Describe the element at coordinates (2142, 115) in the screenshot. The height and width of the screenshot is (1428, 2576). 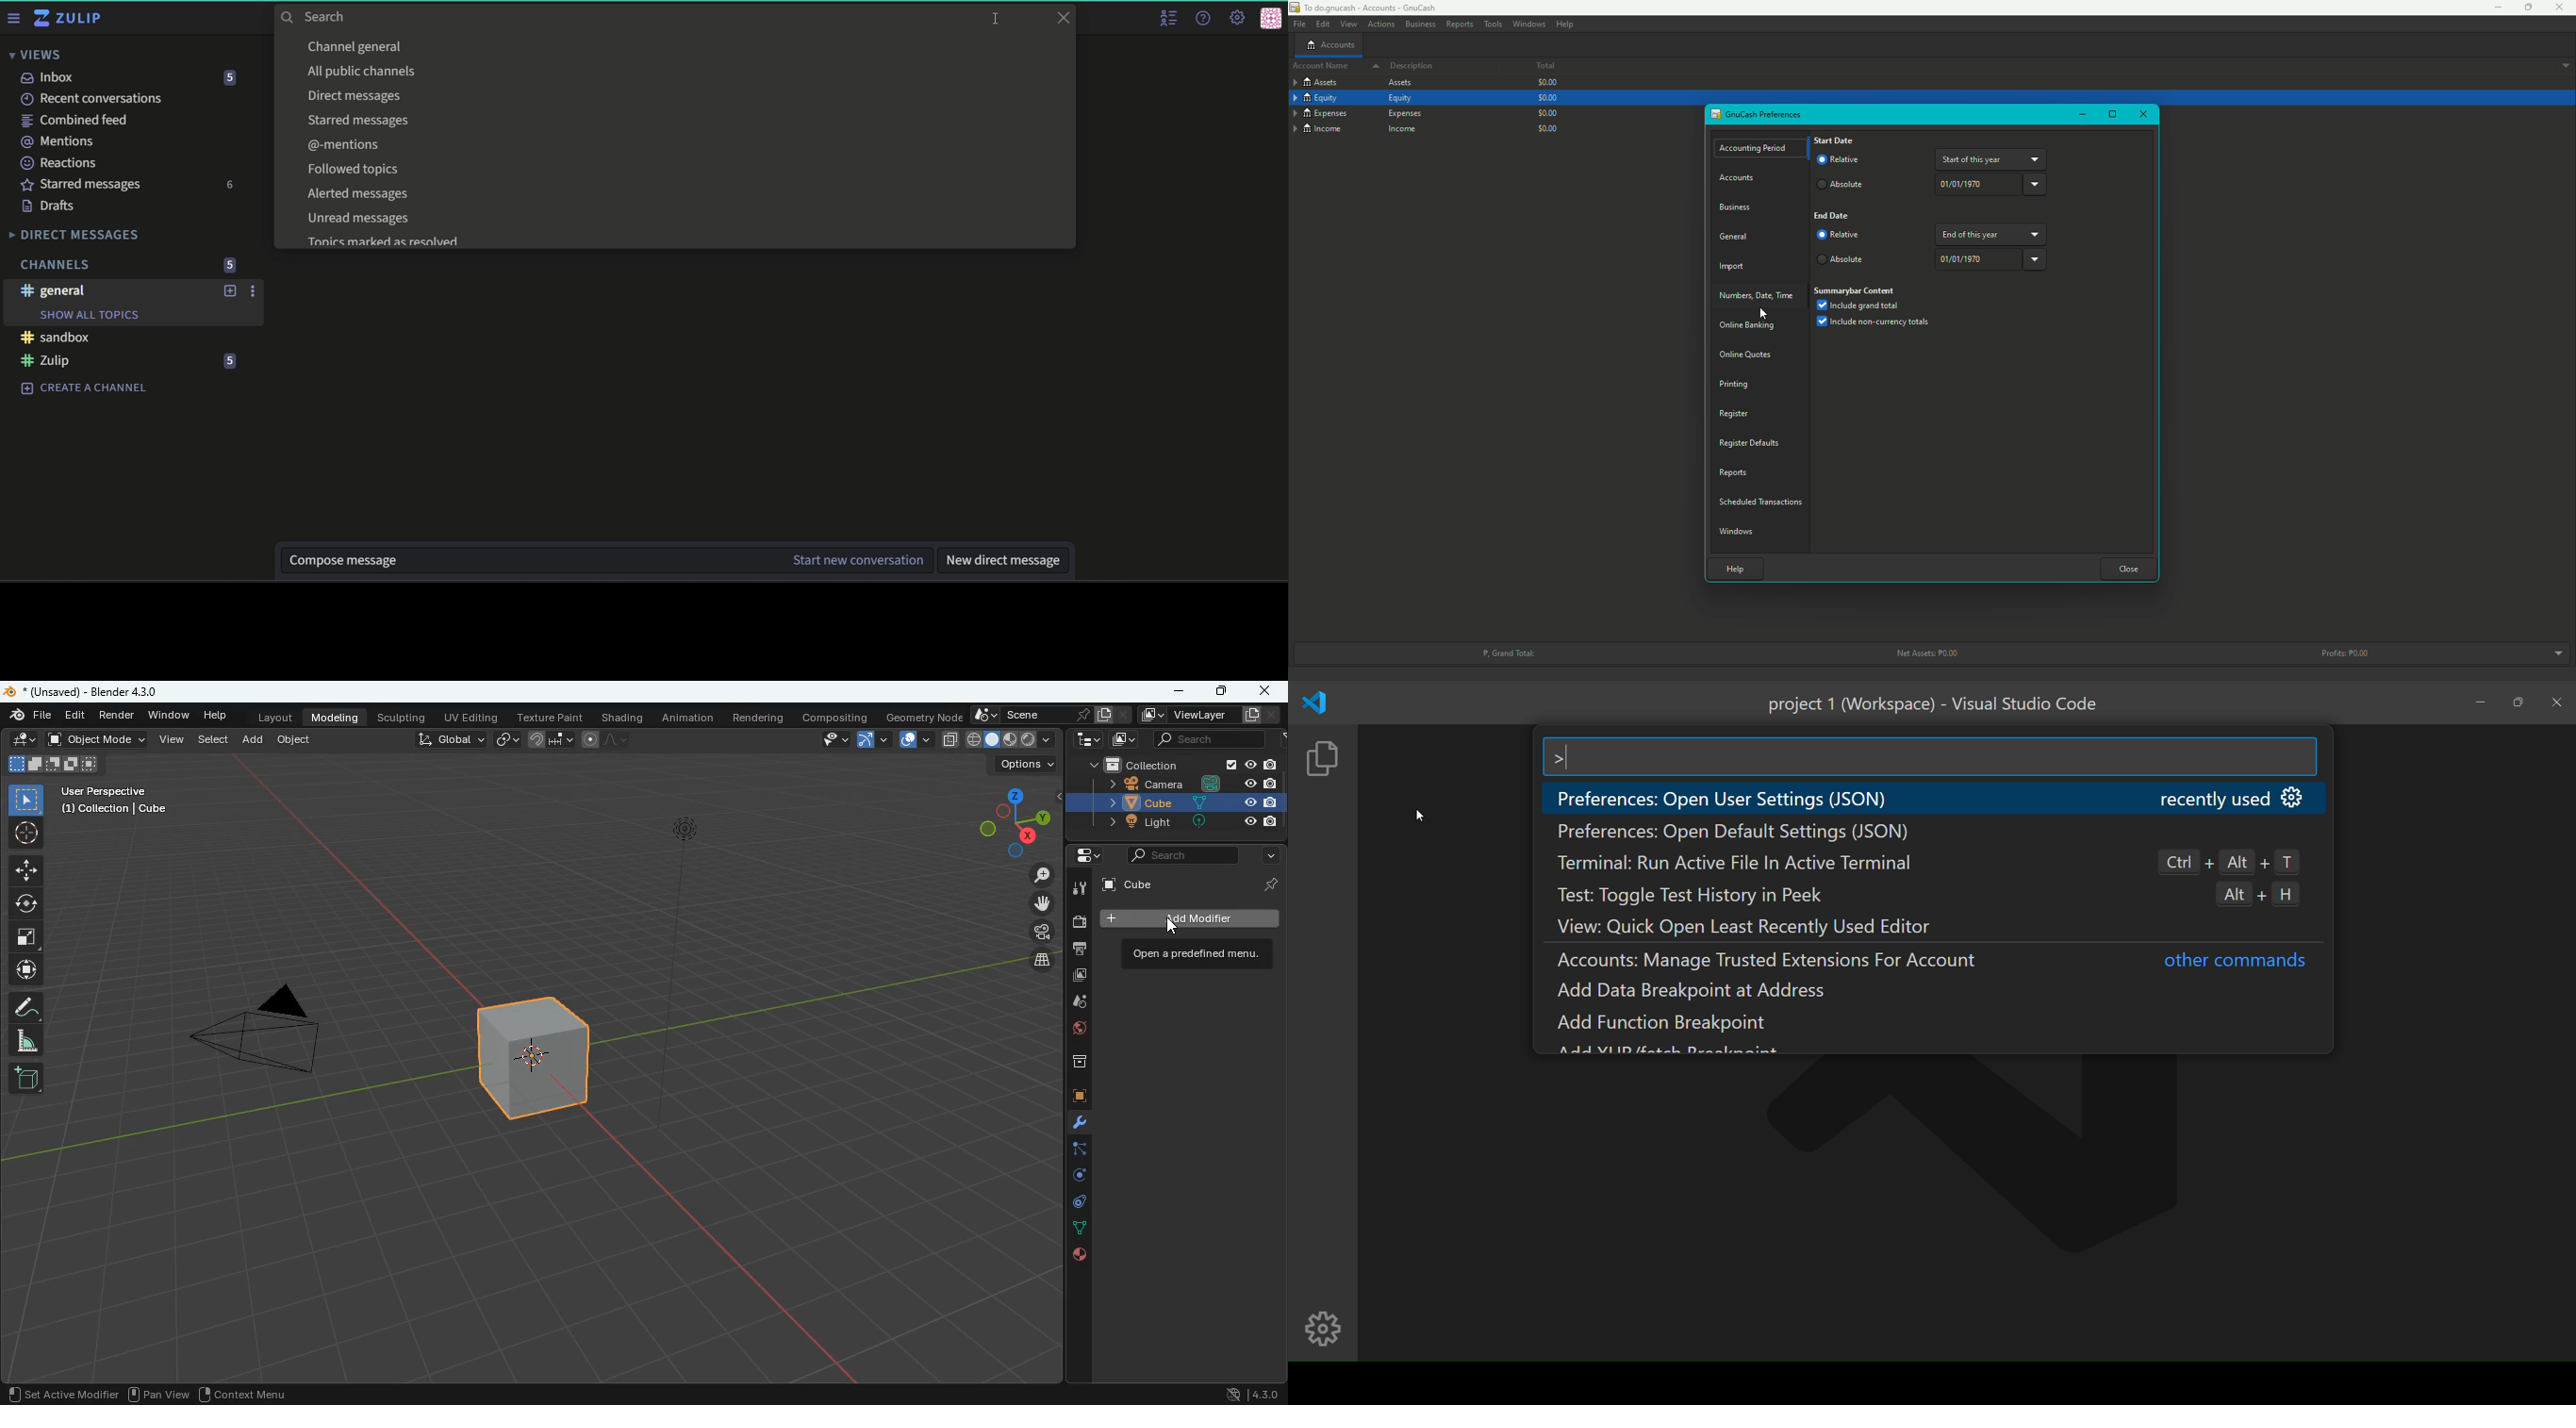
I see `Close` at that location.